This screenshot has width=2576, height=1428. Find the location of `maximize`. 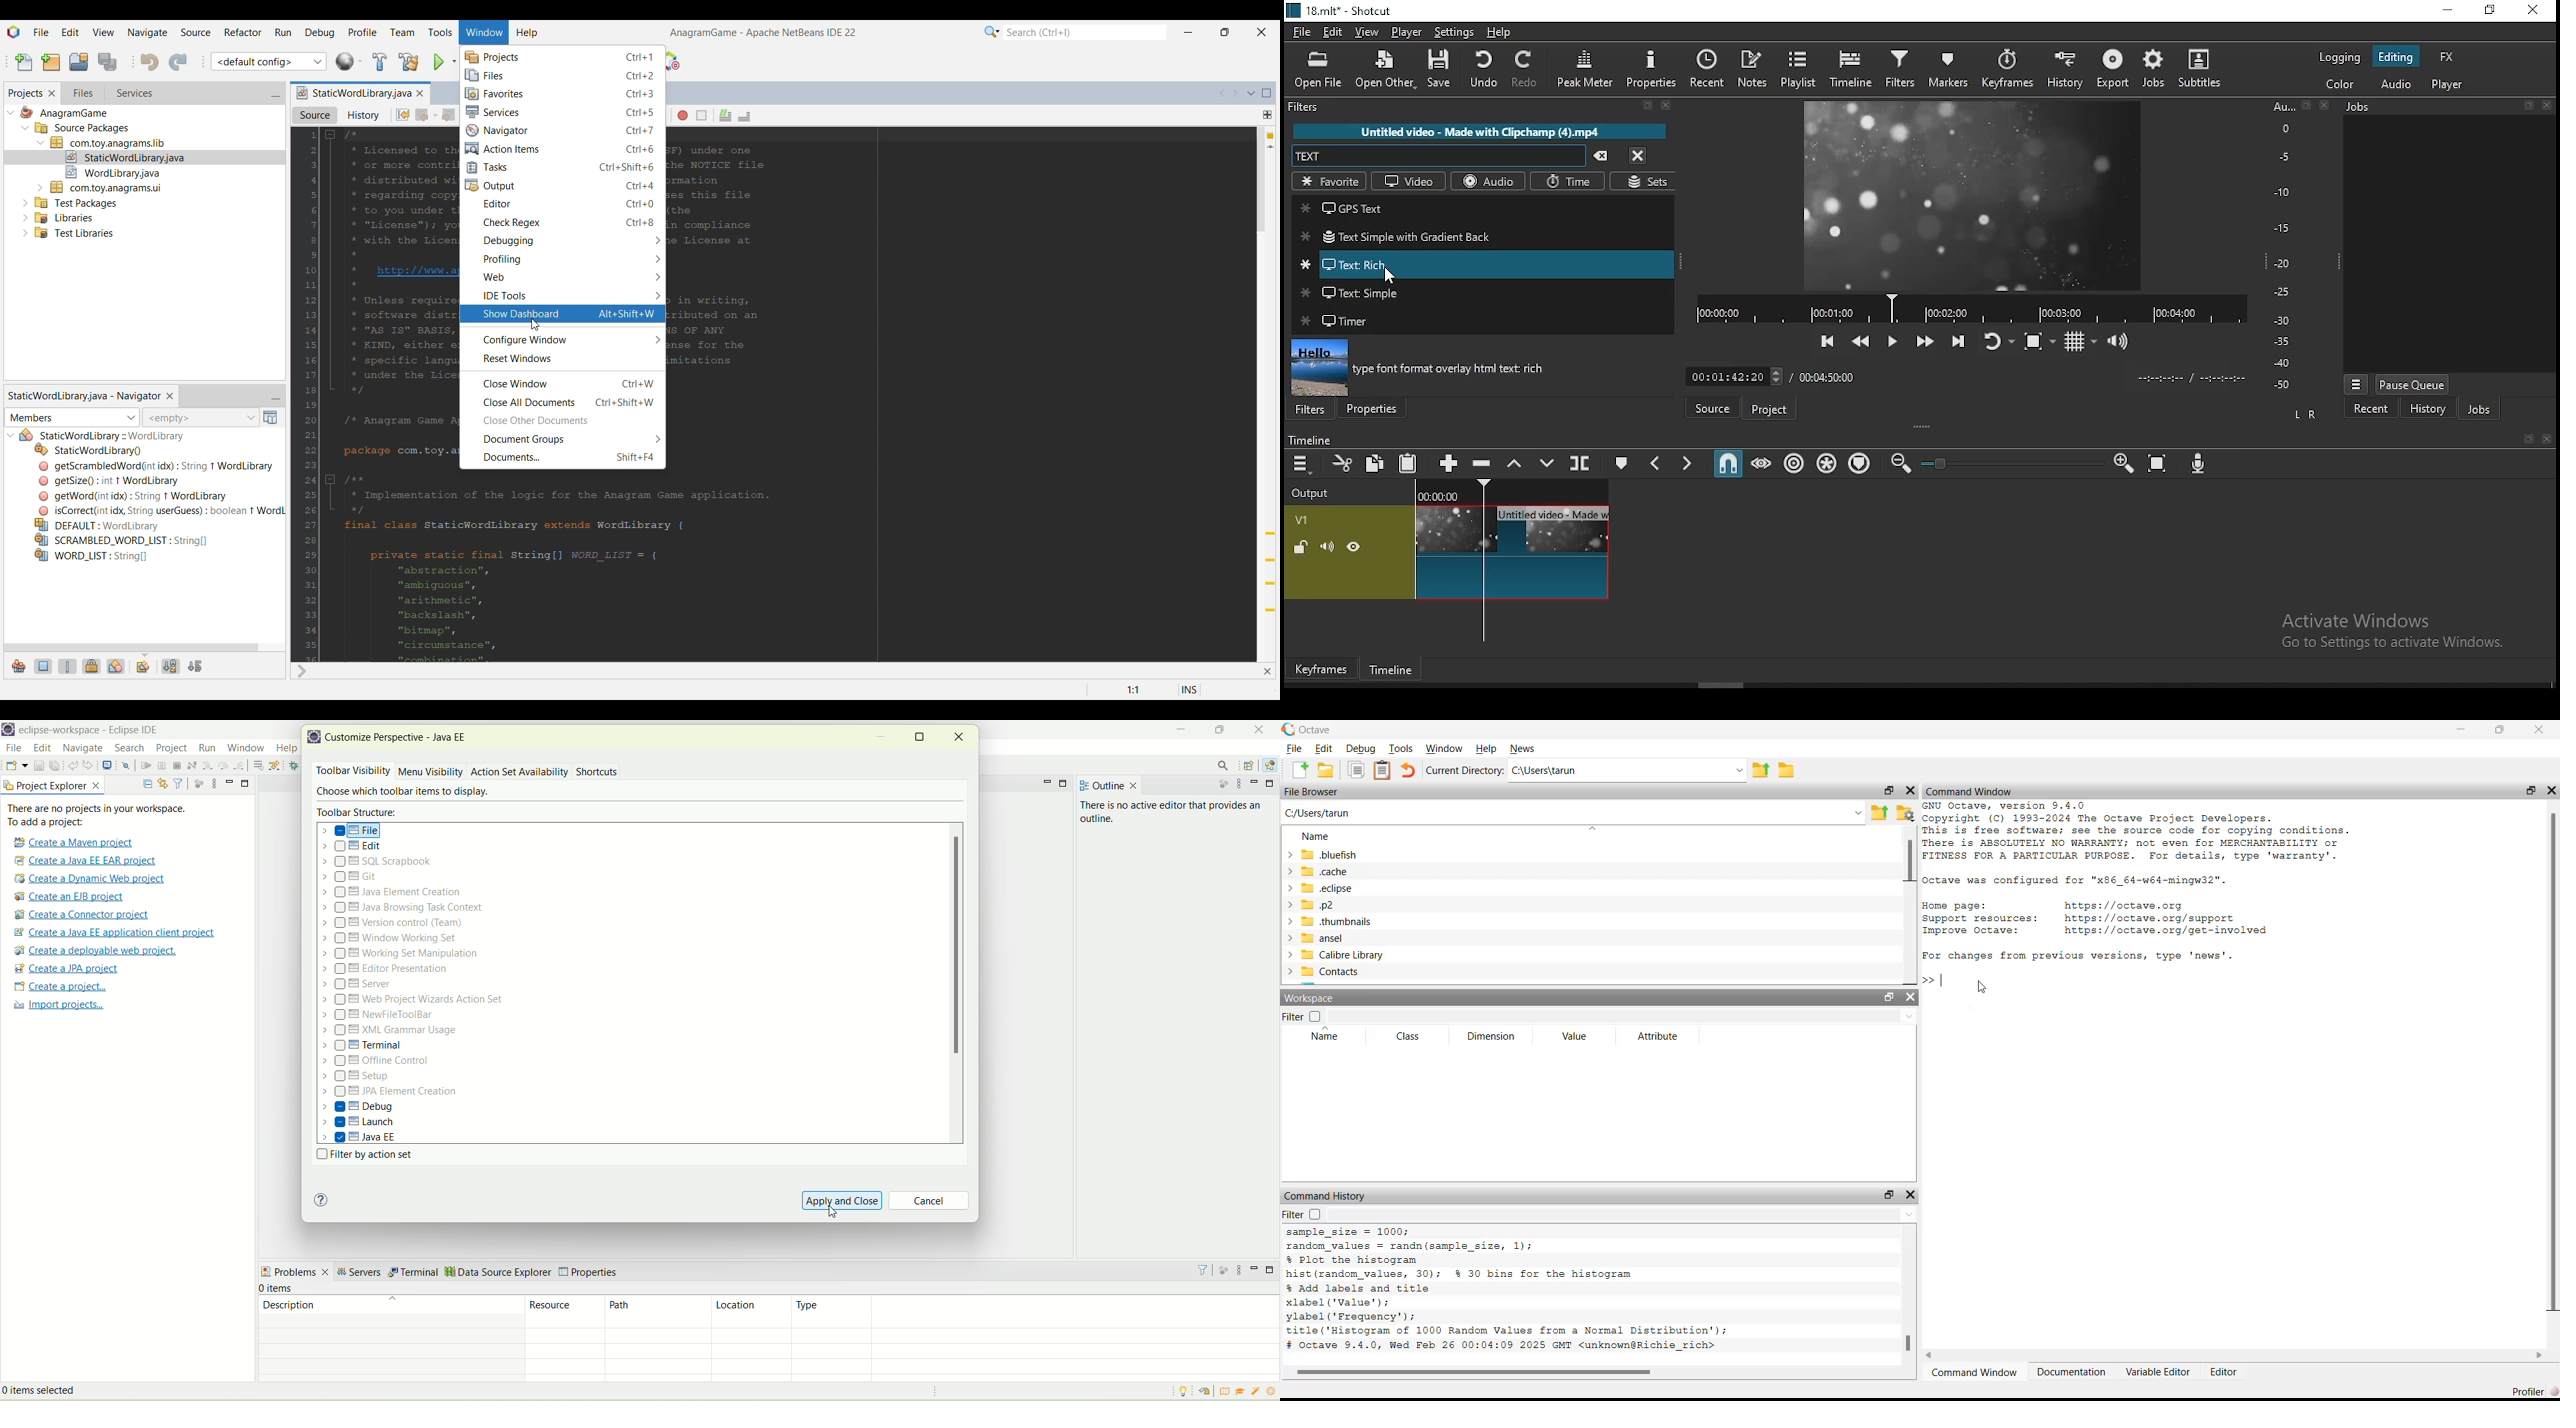

maximize is located at coordinates (1272, 784).